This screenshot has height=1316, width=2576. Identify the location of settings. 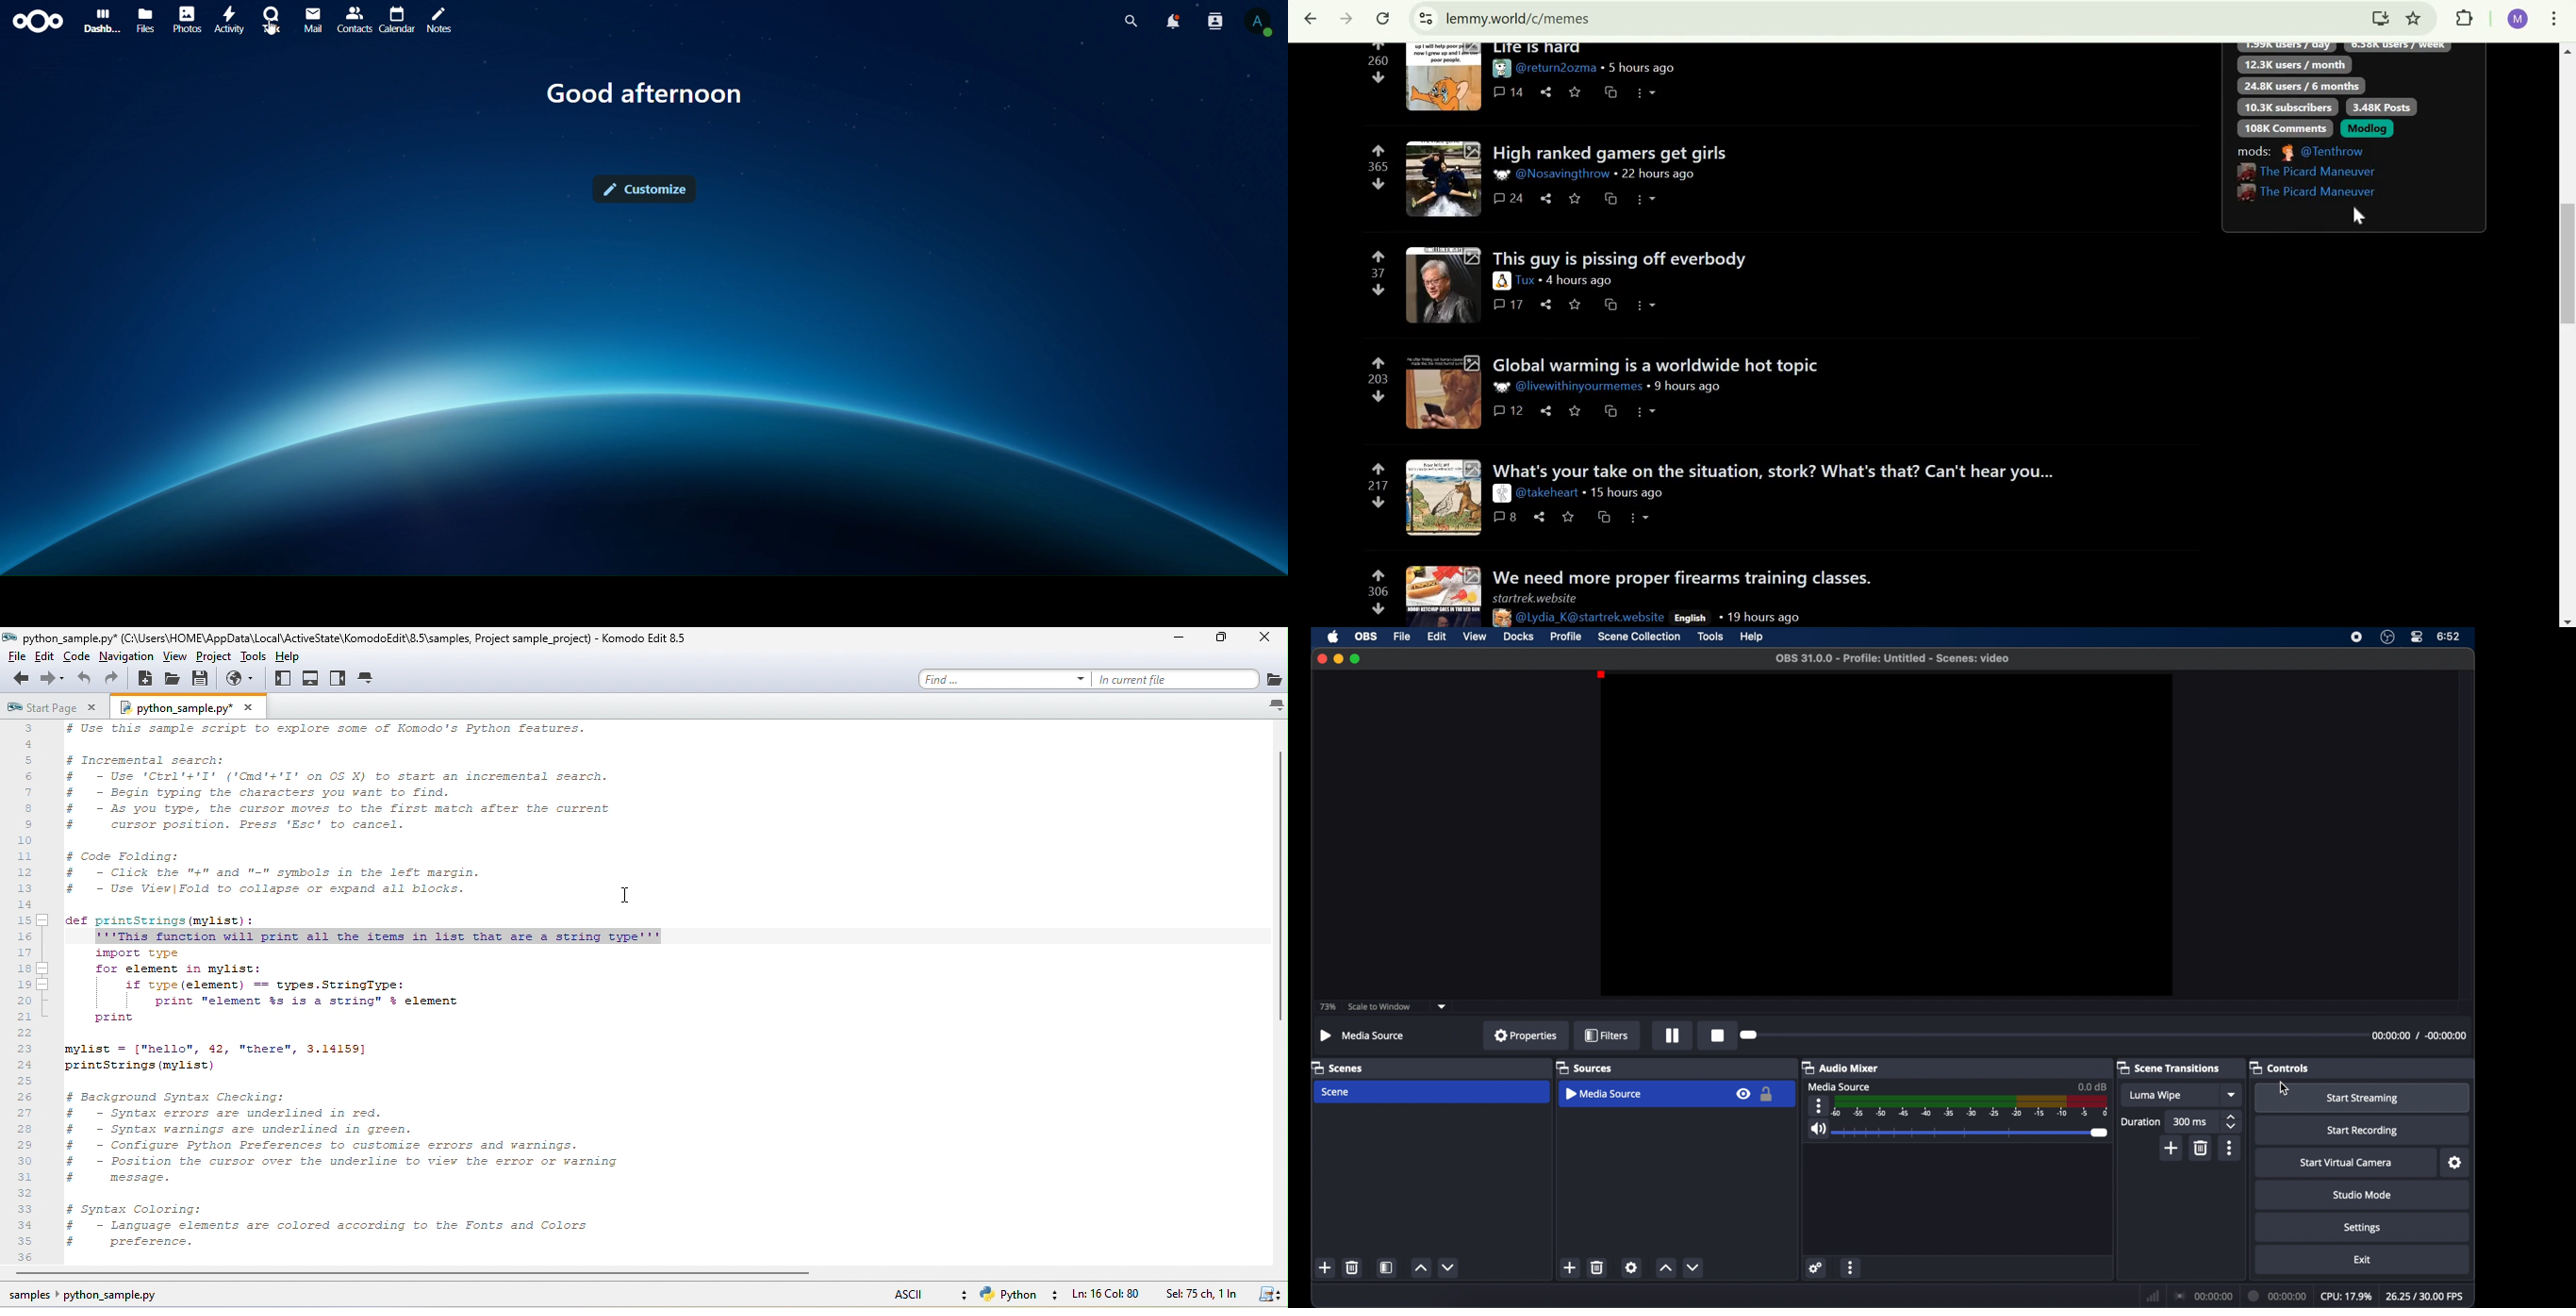
(2361, 1227).